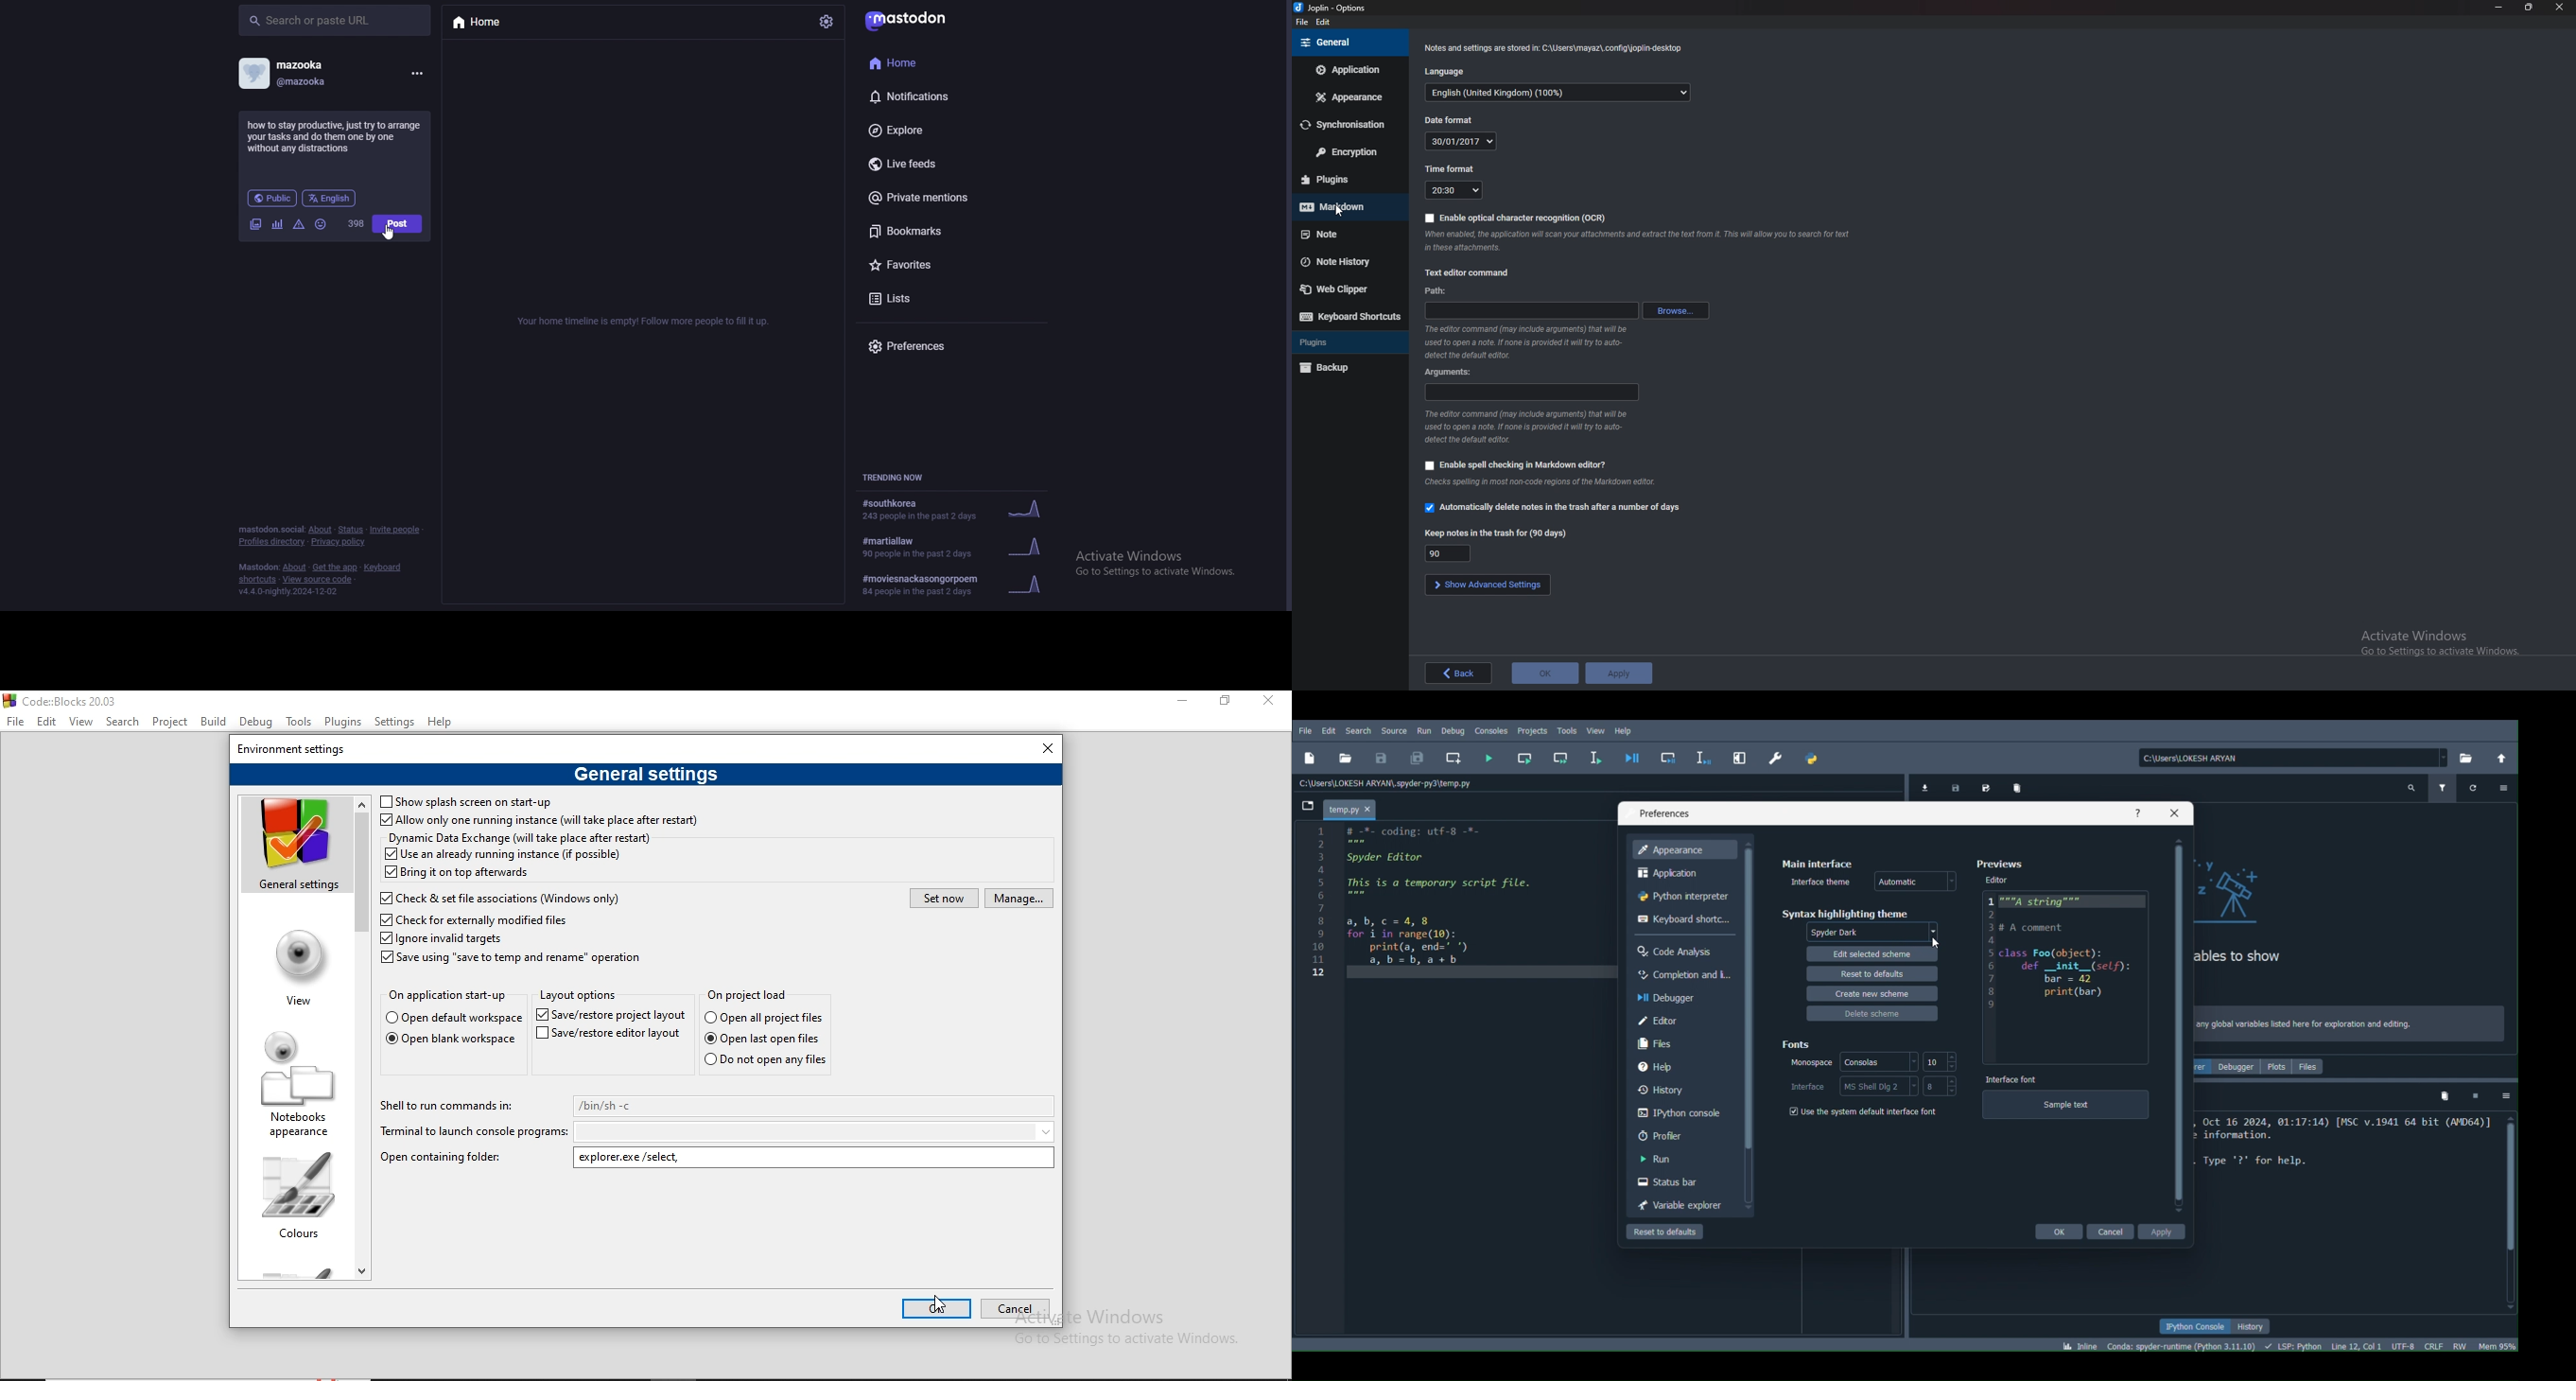  Describe the element at coordinates (1345, 206) in the screenshot. I see `Markdown` at that location.